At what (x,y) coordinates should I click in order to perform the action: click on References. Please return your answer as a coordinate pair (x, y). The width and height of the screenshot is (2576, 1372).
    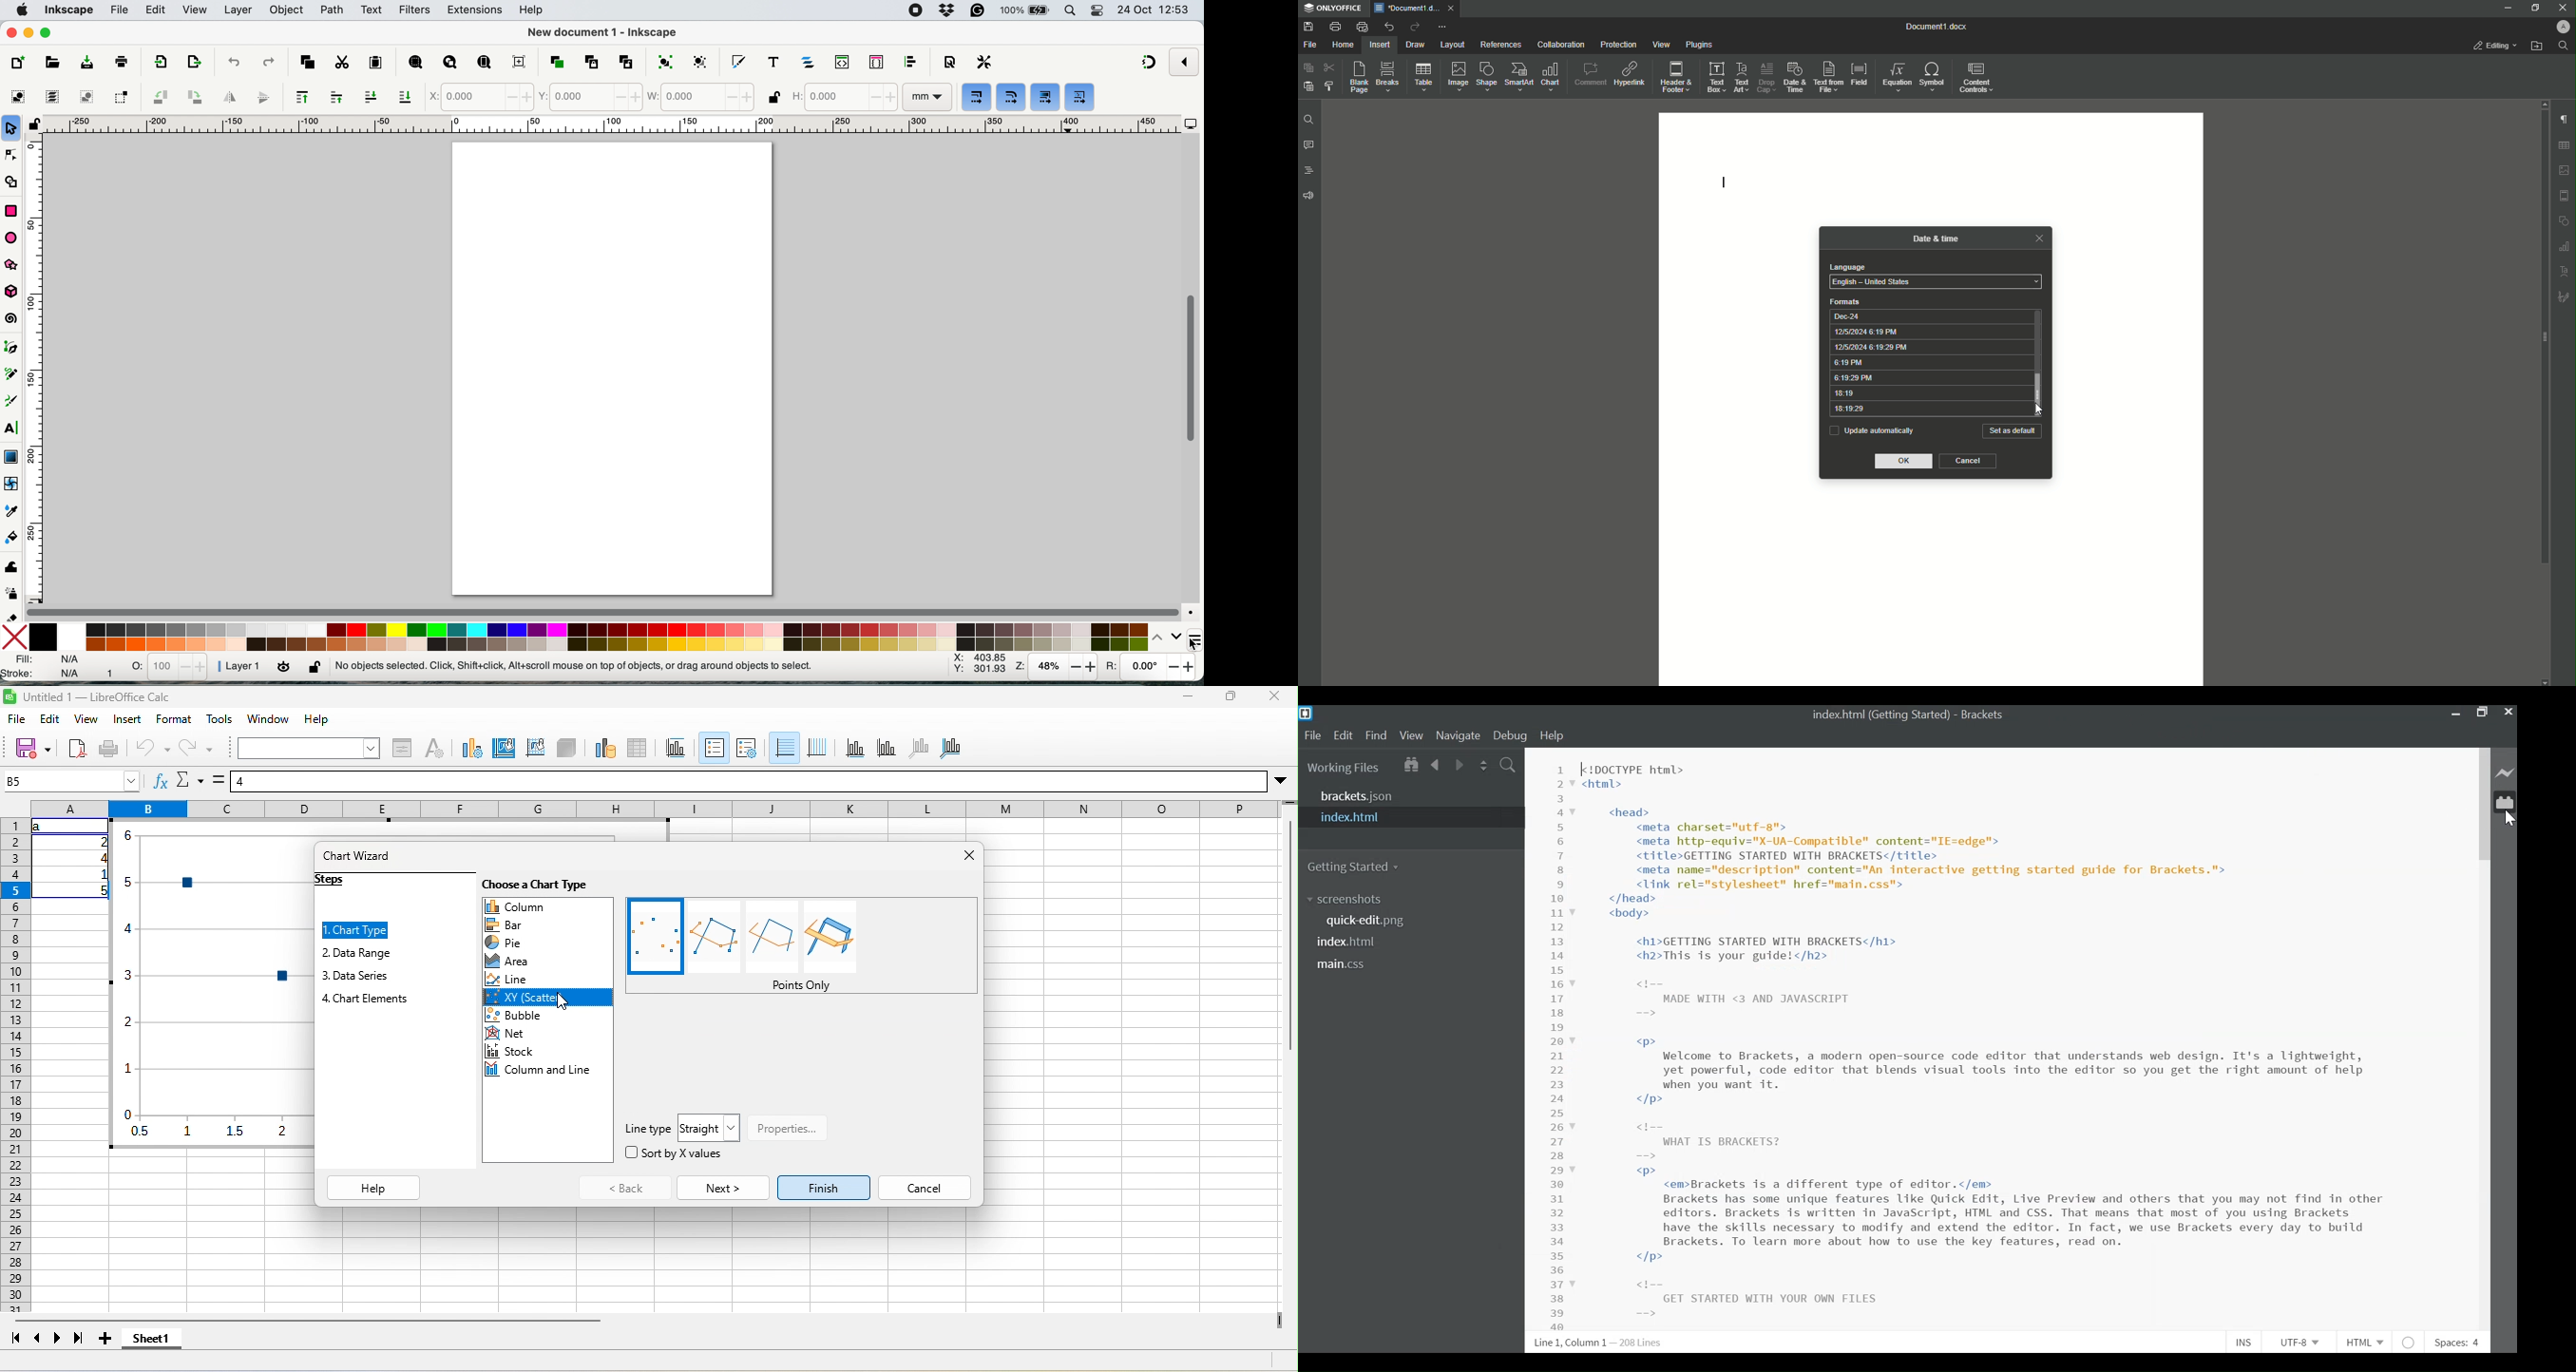
    Looking at the image, I should click on (1500, 45).